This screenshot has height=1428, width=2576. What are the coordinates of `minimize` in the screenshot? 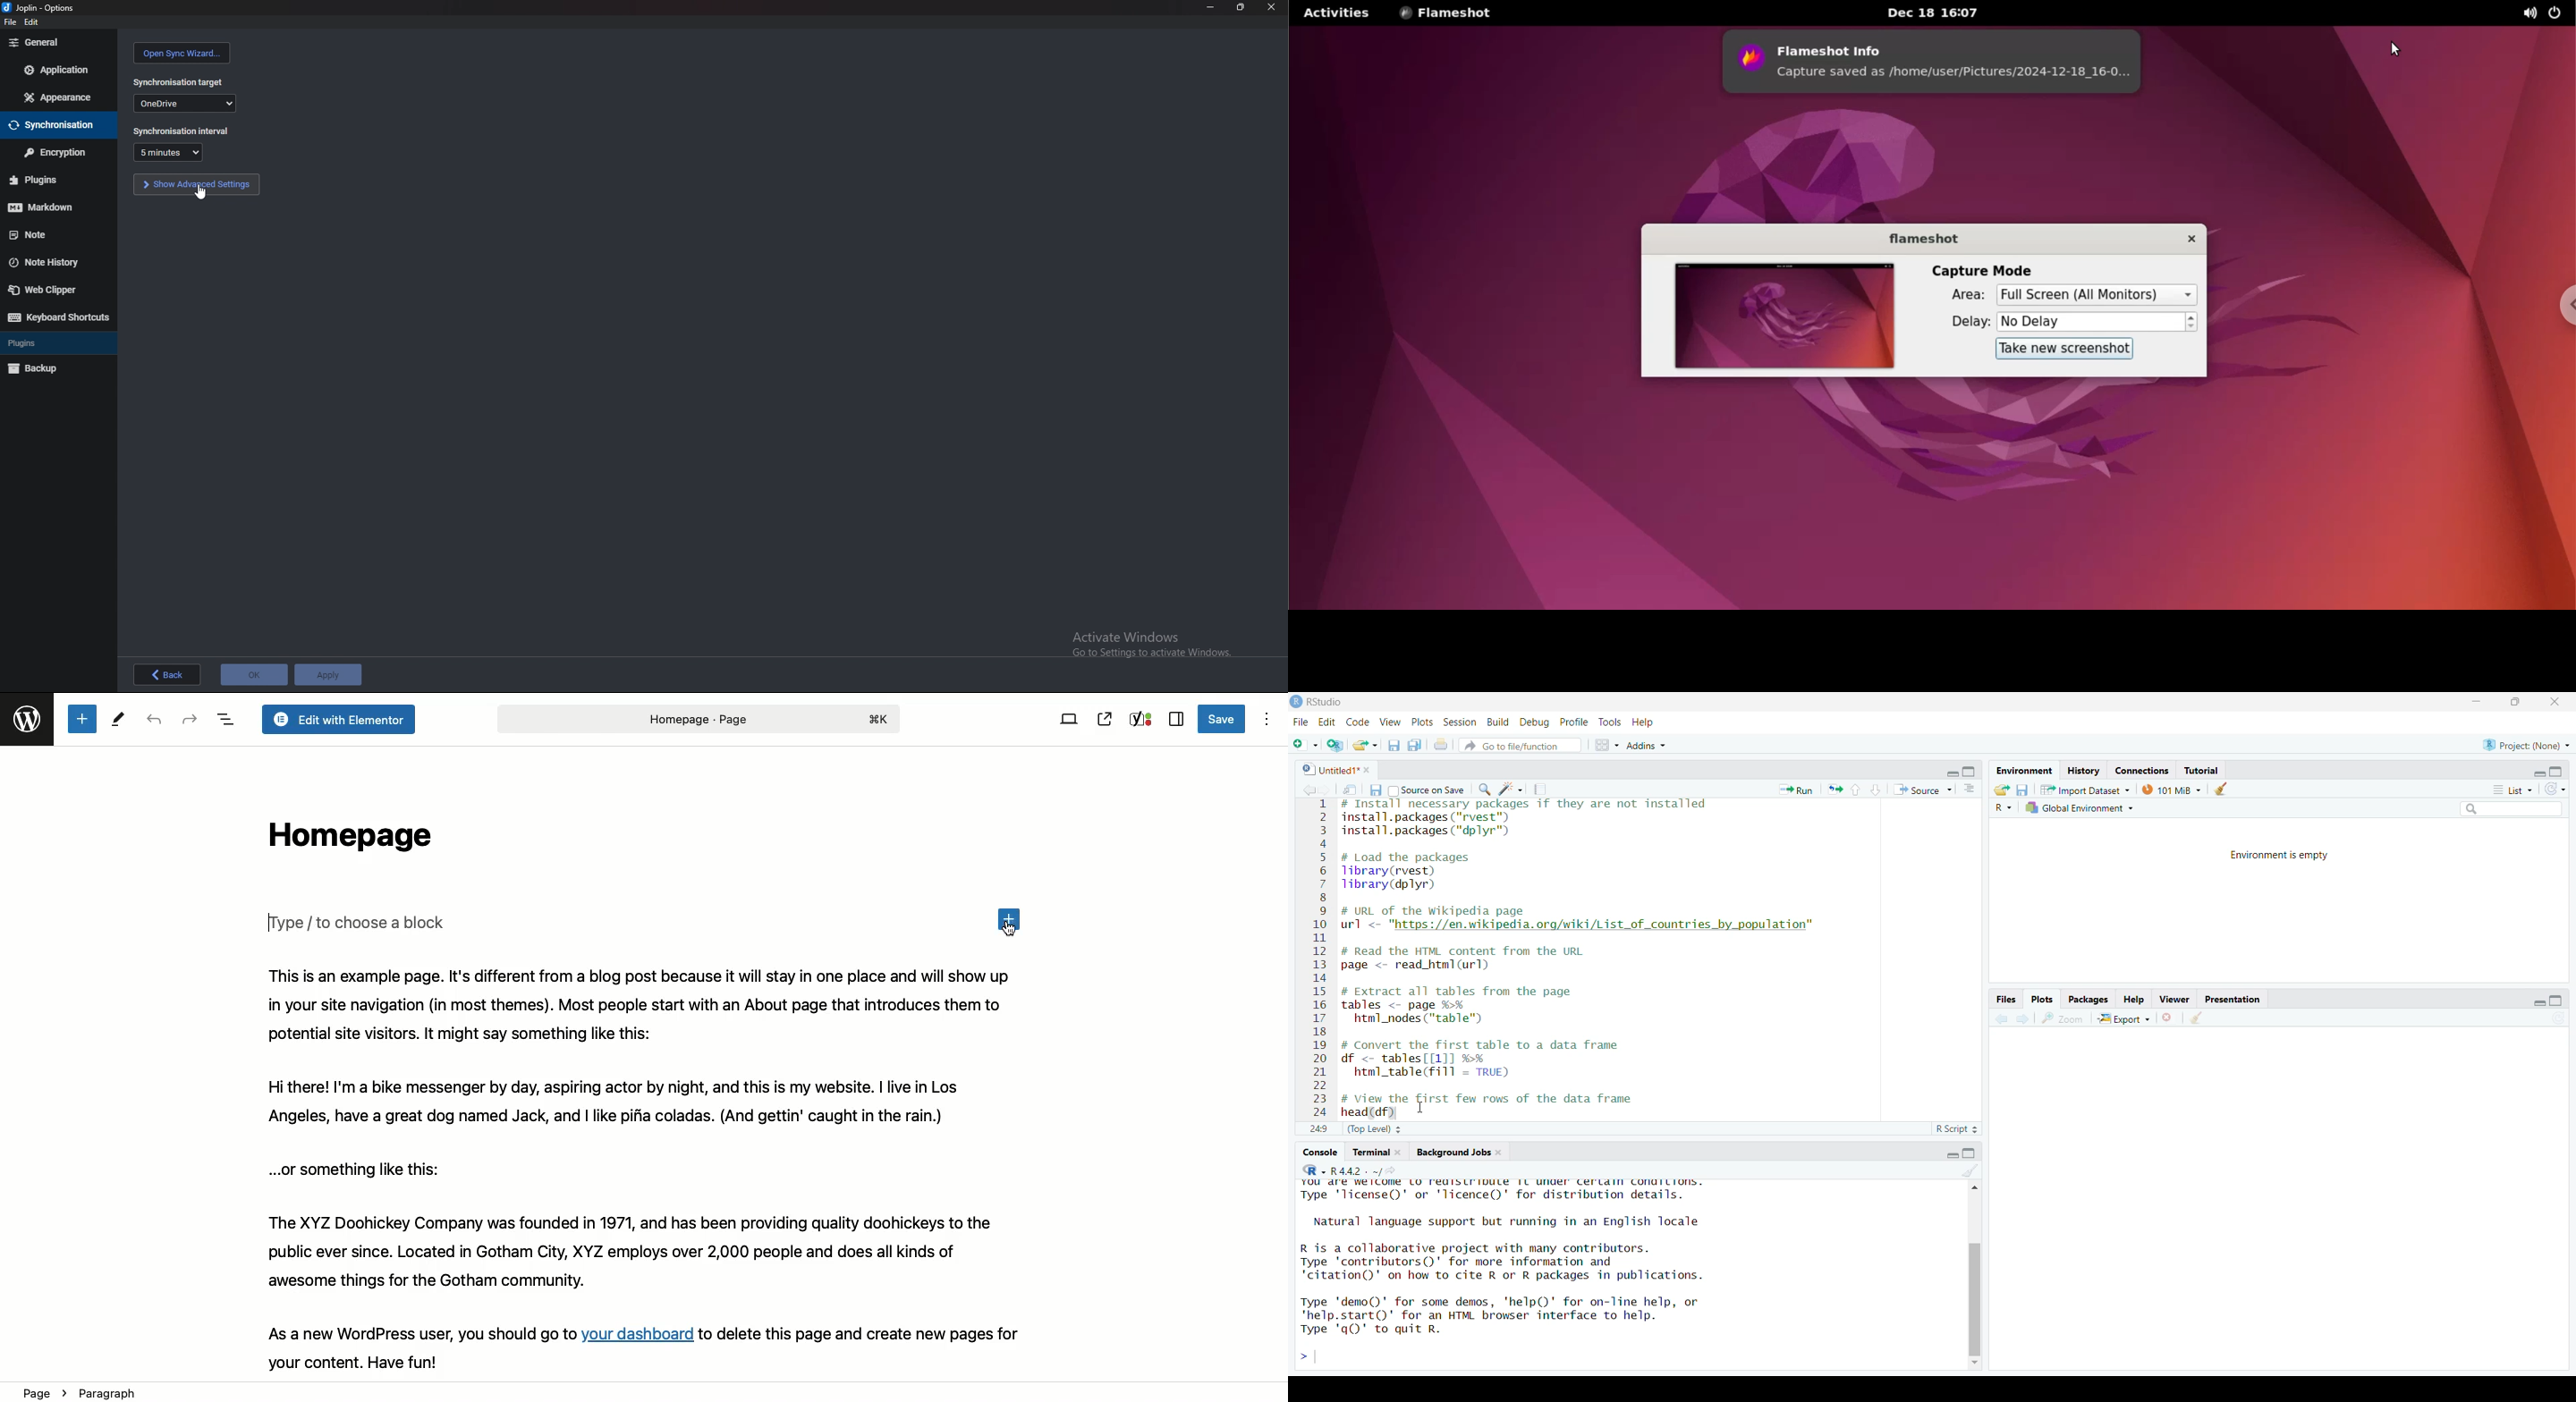 It's located at (2538, 1003).